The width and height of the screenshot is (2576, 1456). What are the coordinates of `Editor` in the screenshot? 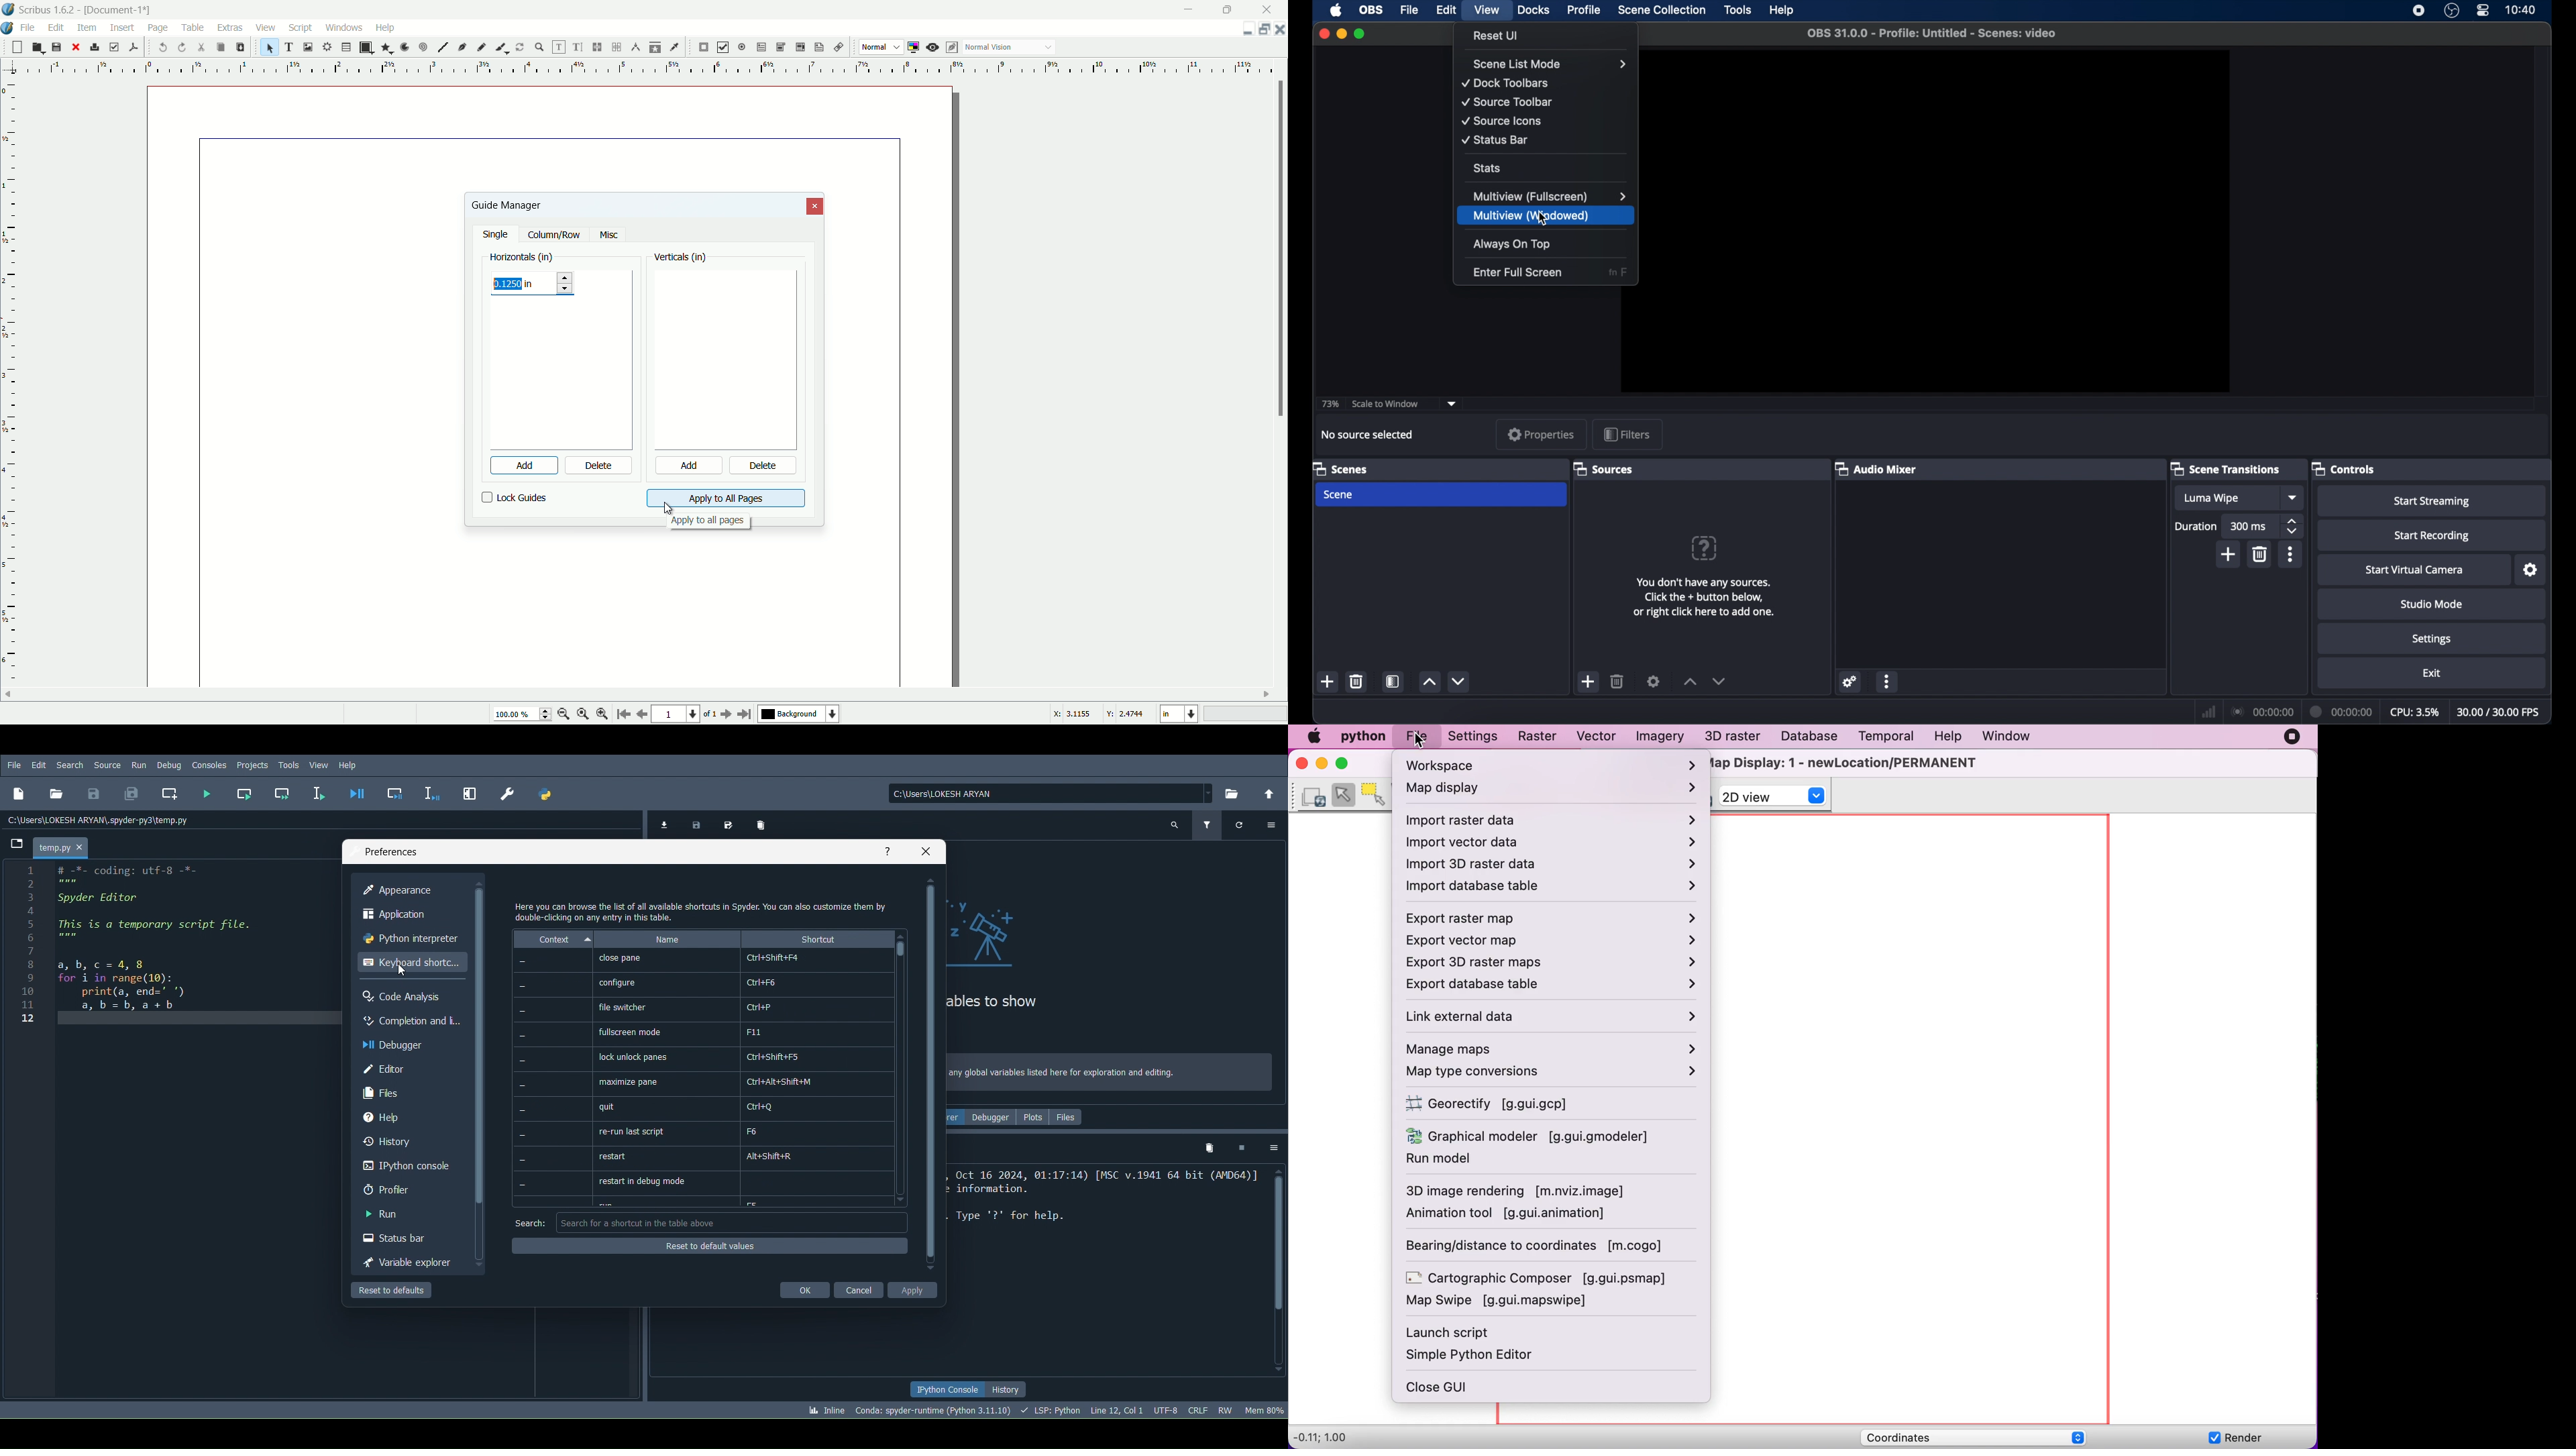 It's located at (407, 1070).